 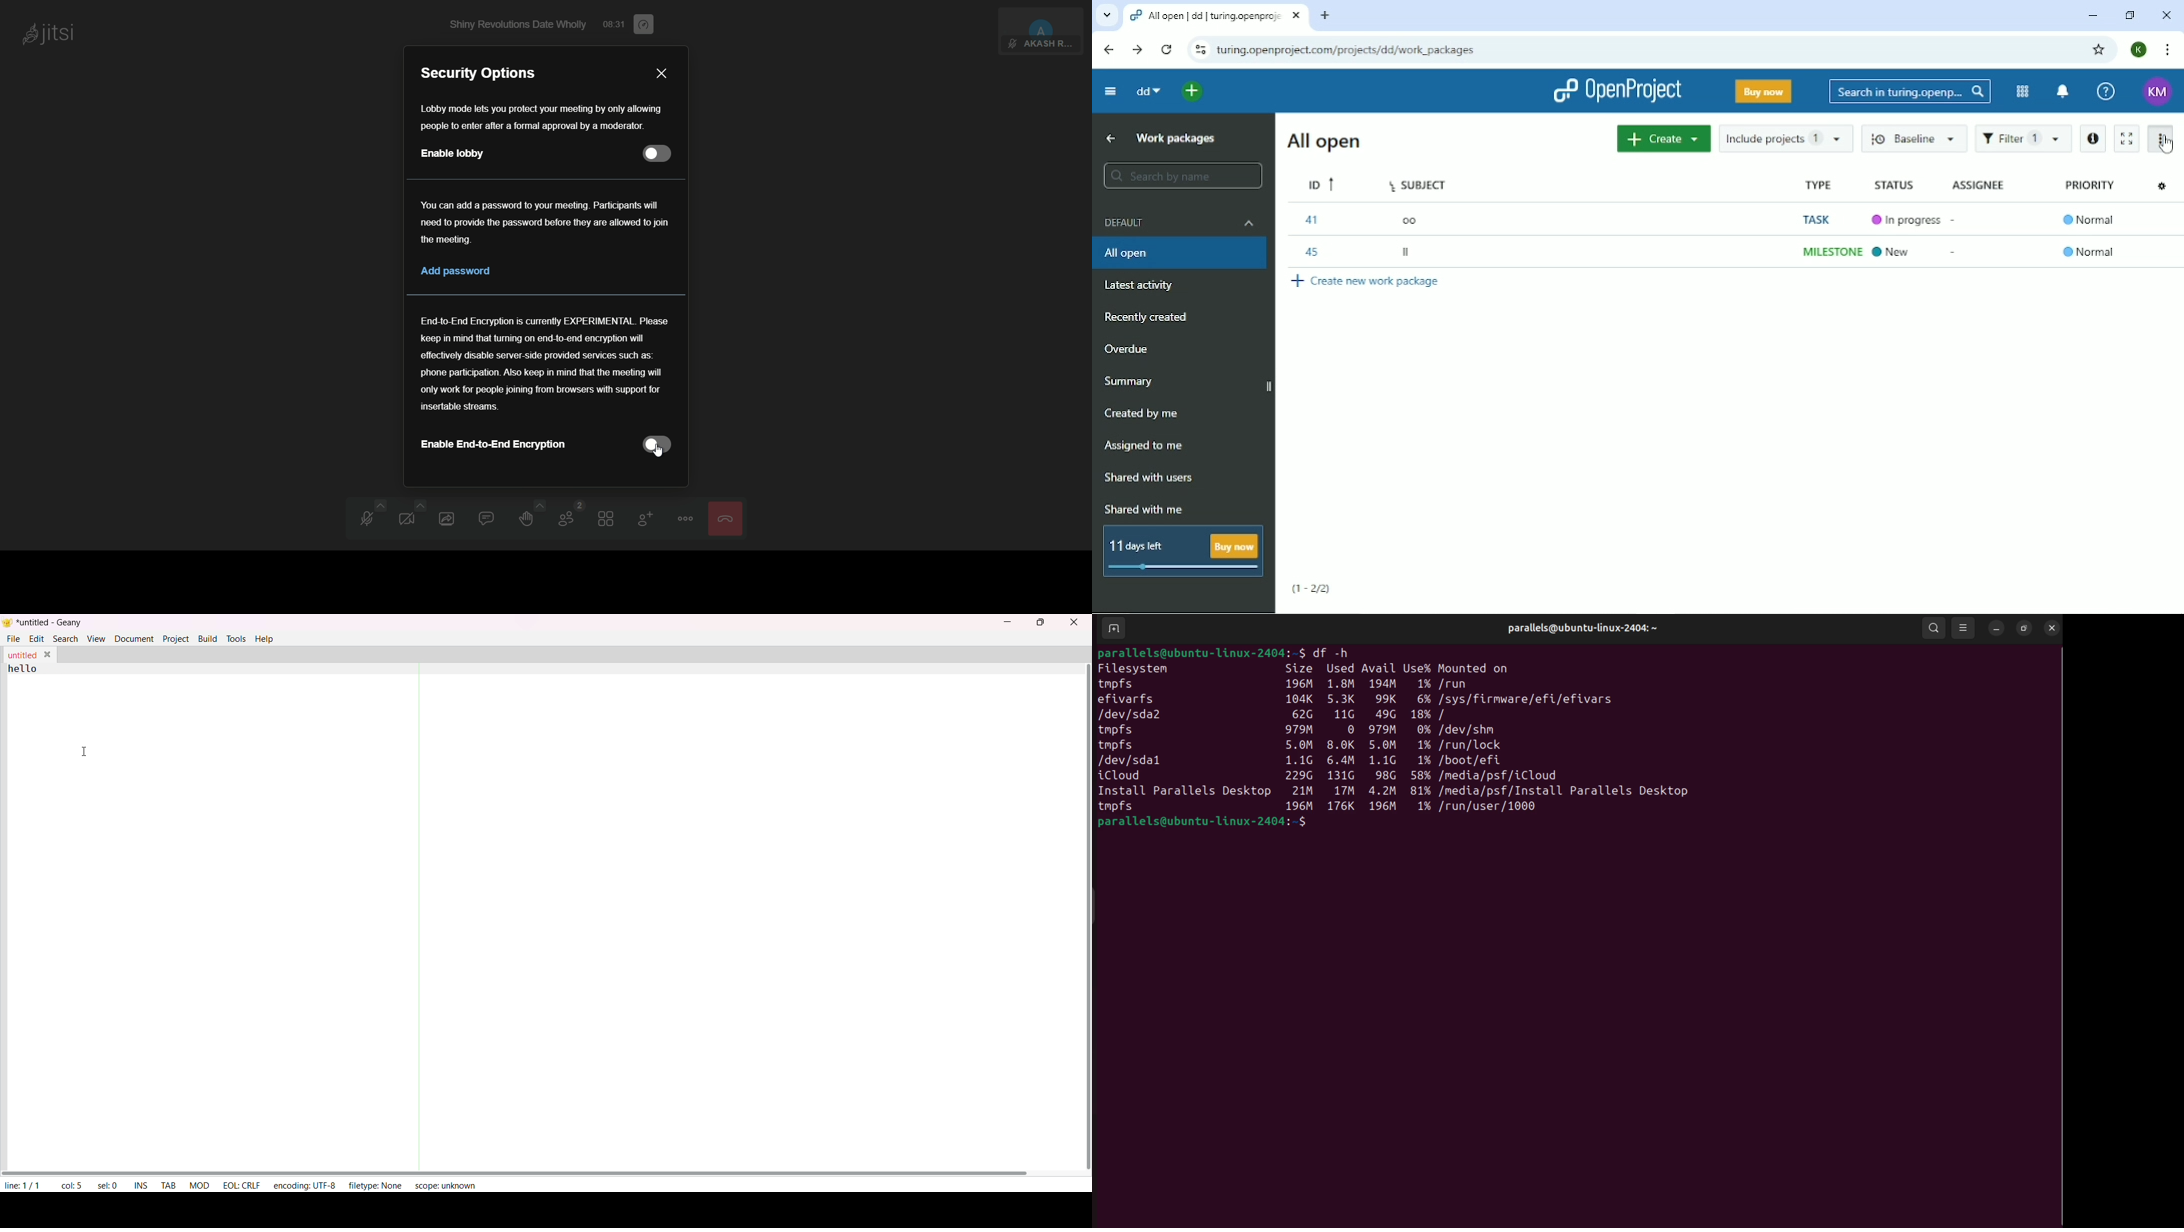 I want to click on 1%, so click(x=1422, y=808).